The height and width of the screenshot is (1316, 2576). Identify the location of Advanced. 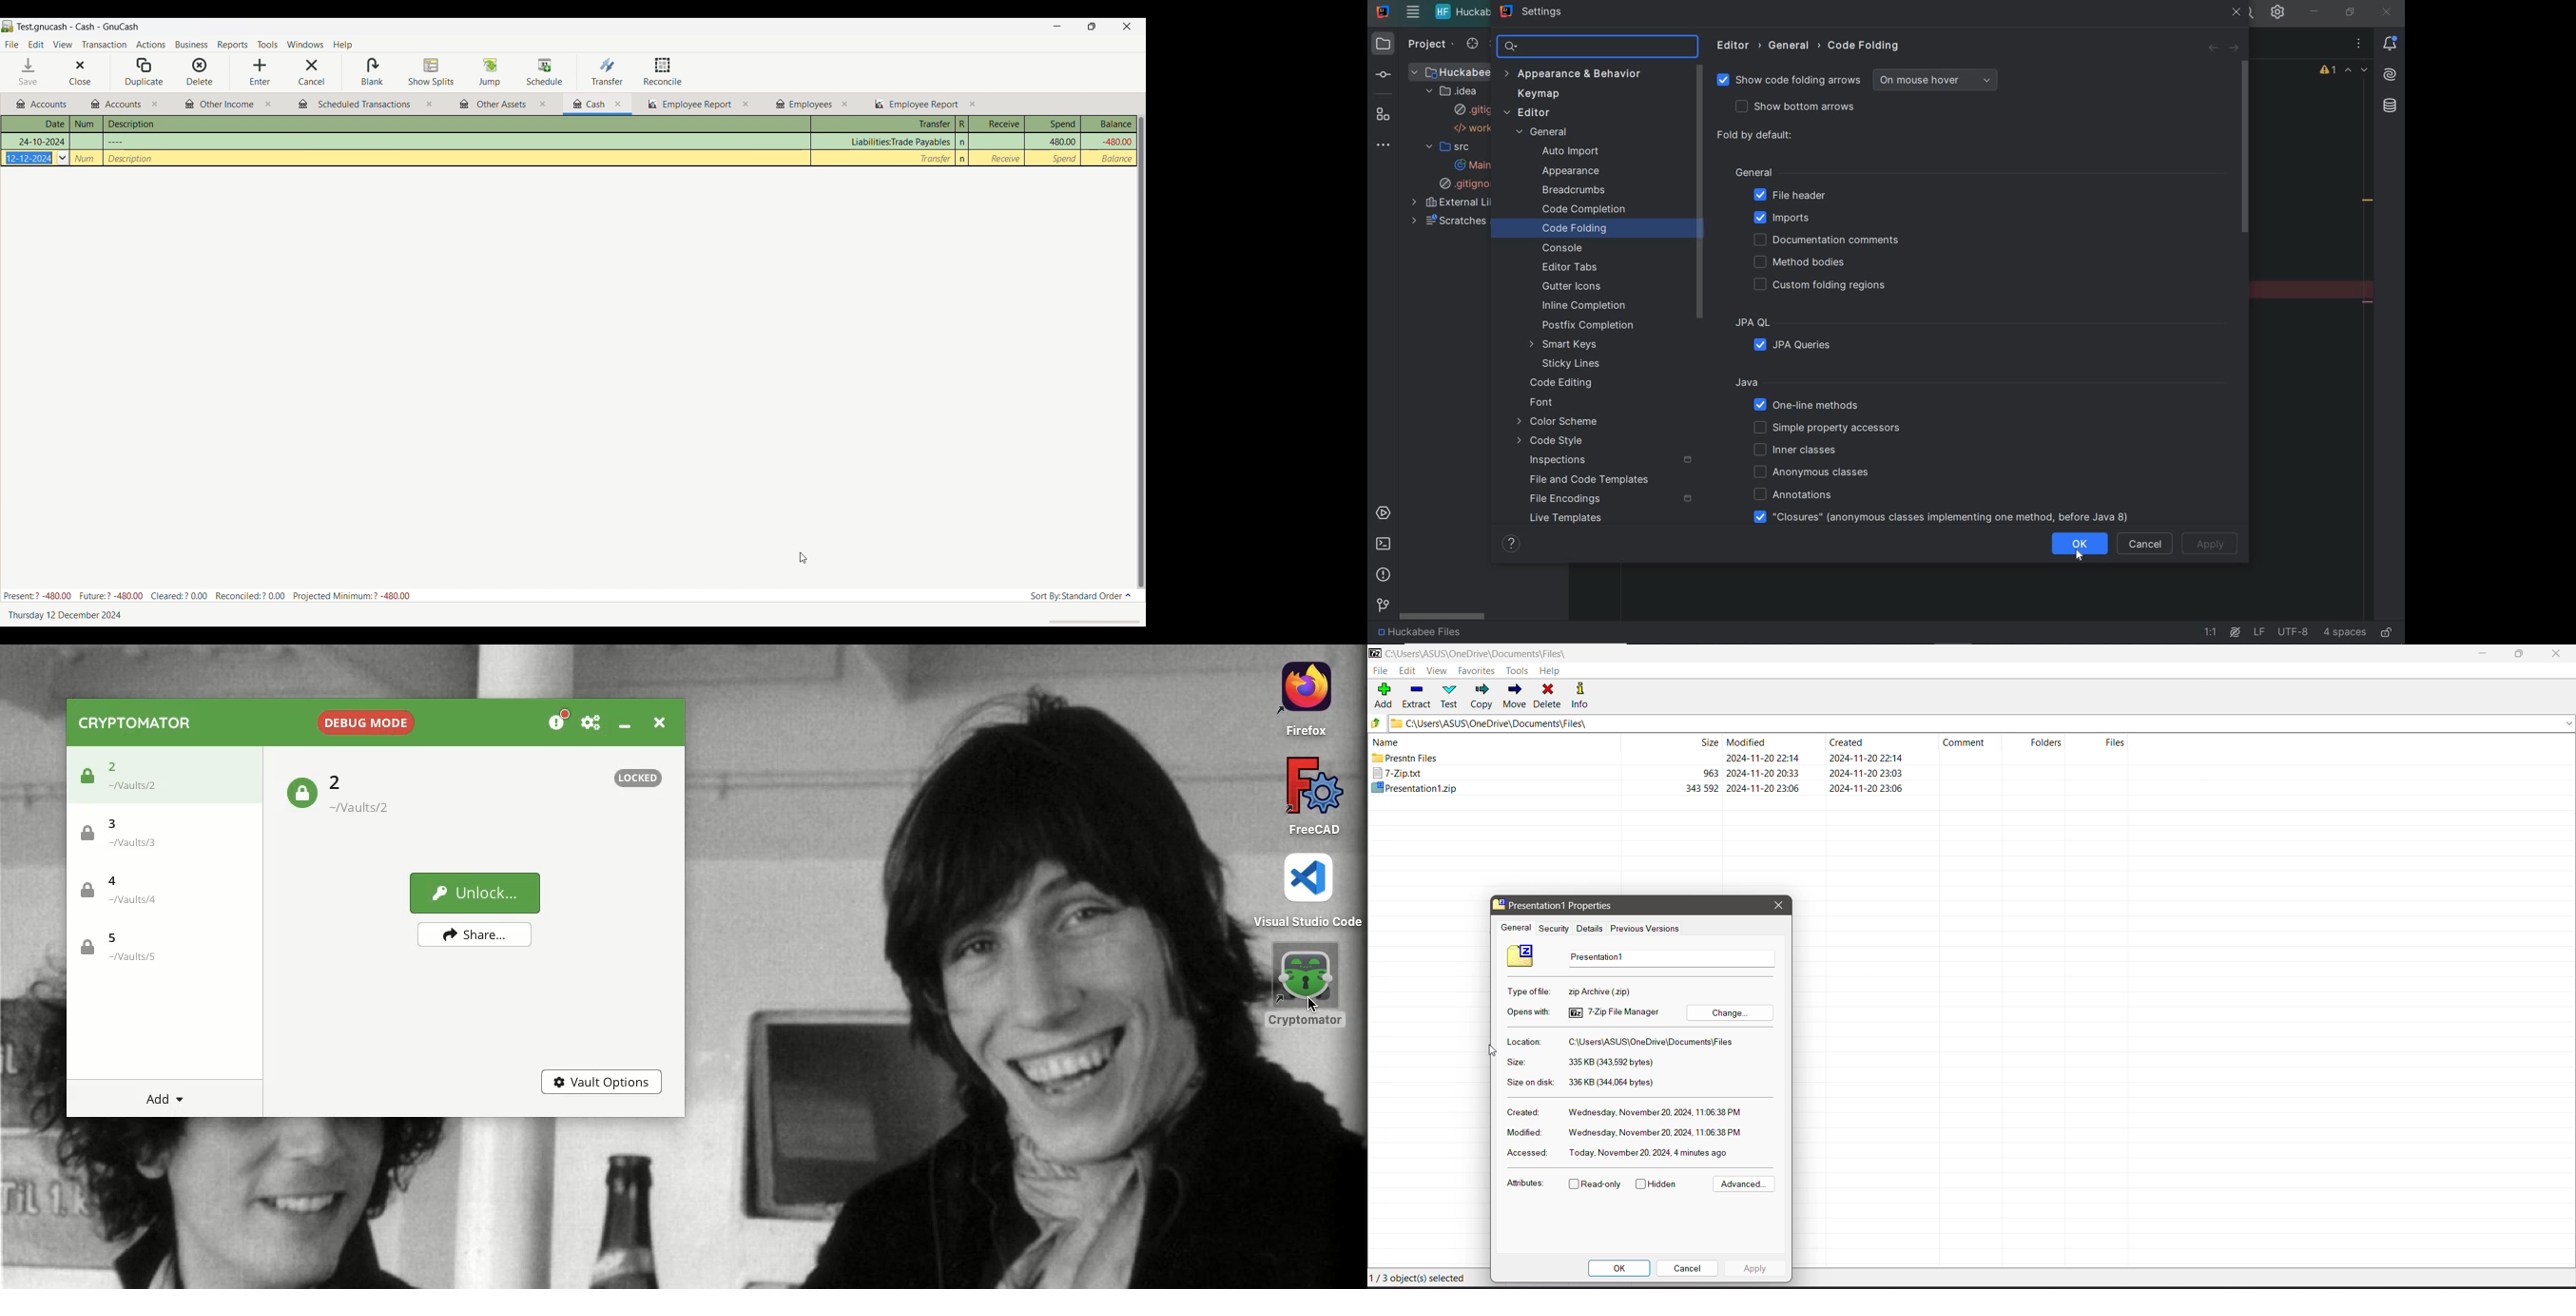
(1742, 1185).